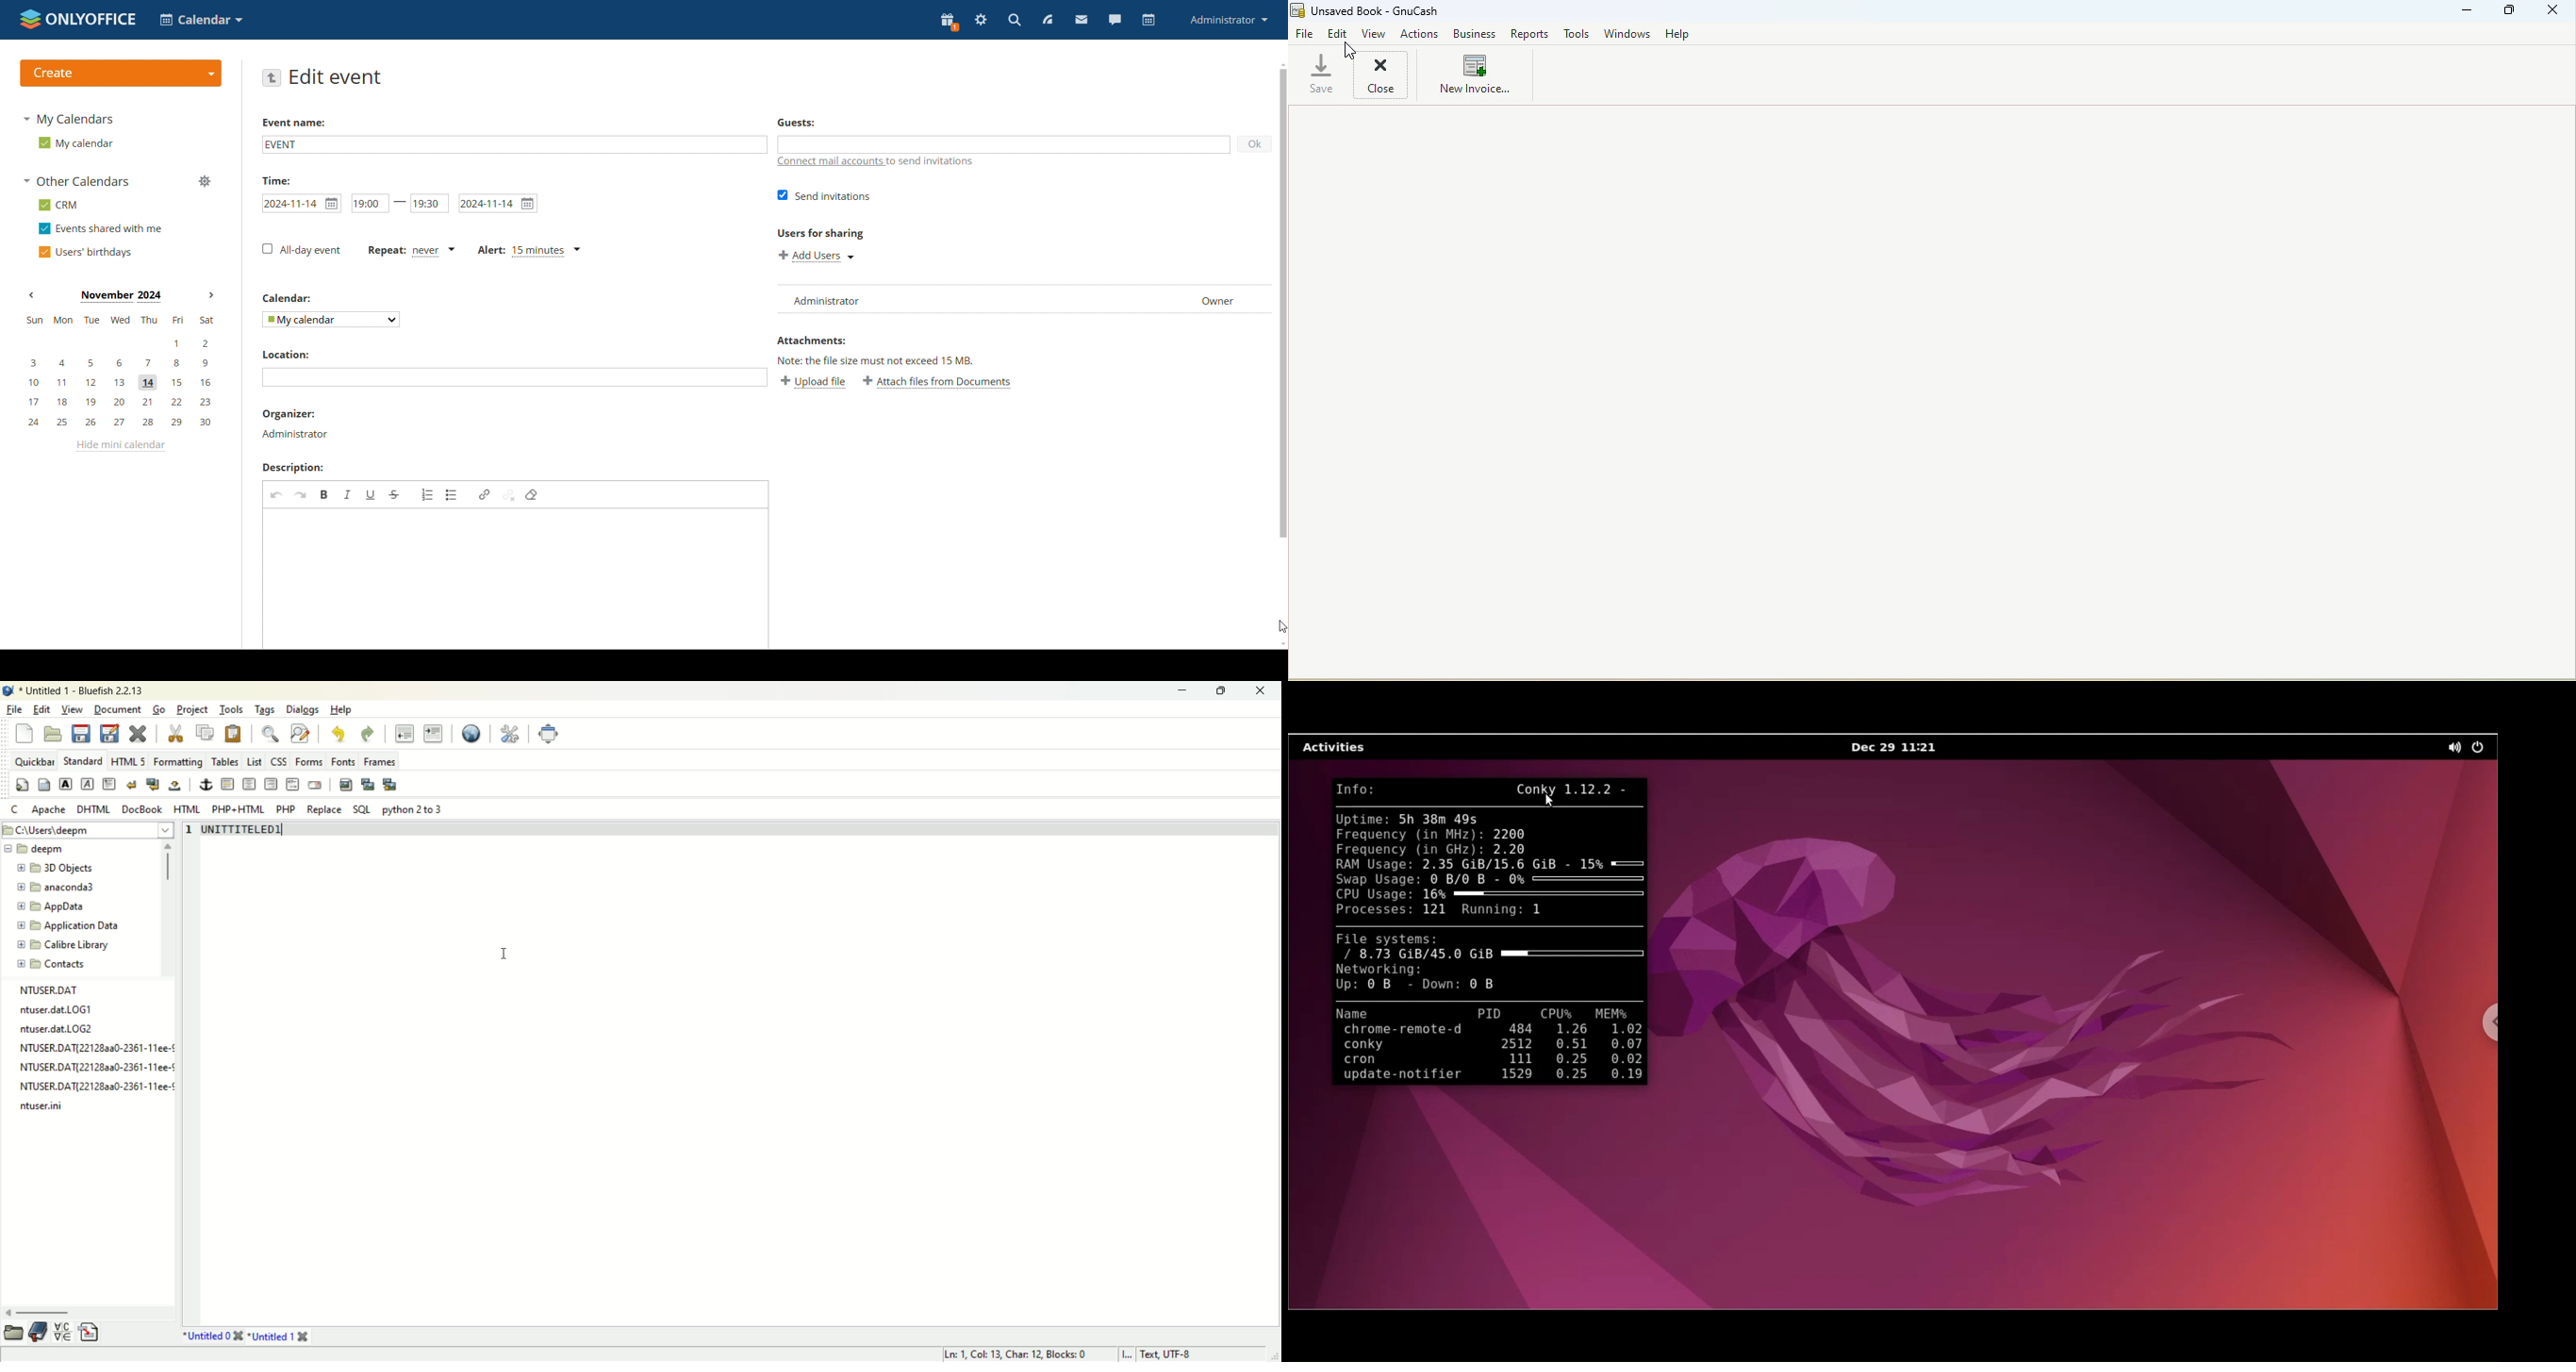 The image size is (2576, 1372). What do you see at coordinates (192, 710) in the screenshot?
I see `project` at bounding box center [192, 710].